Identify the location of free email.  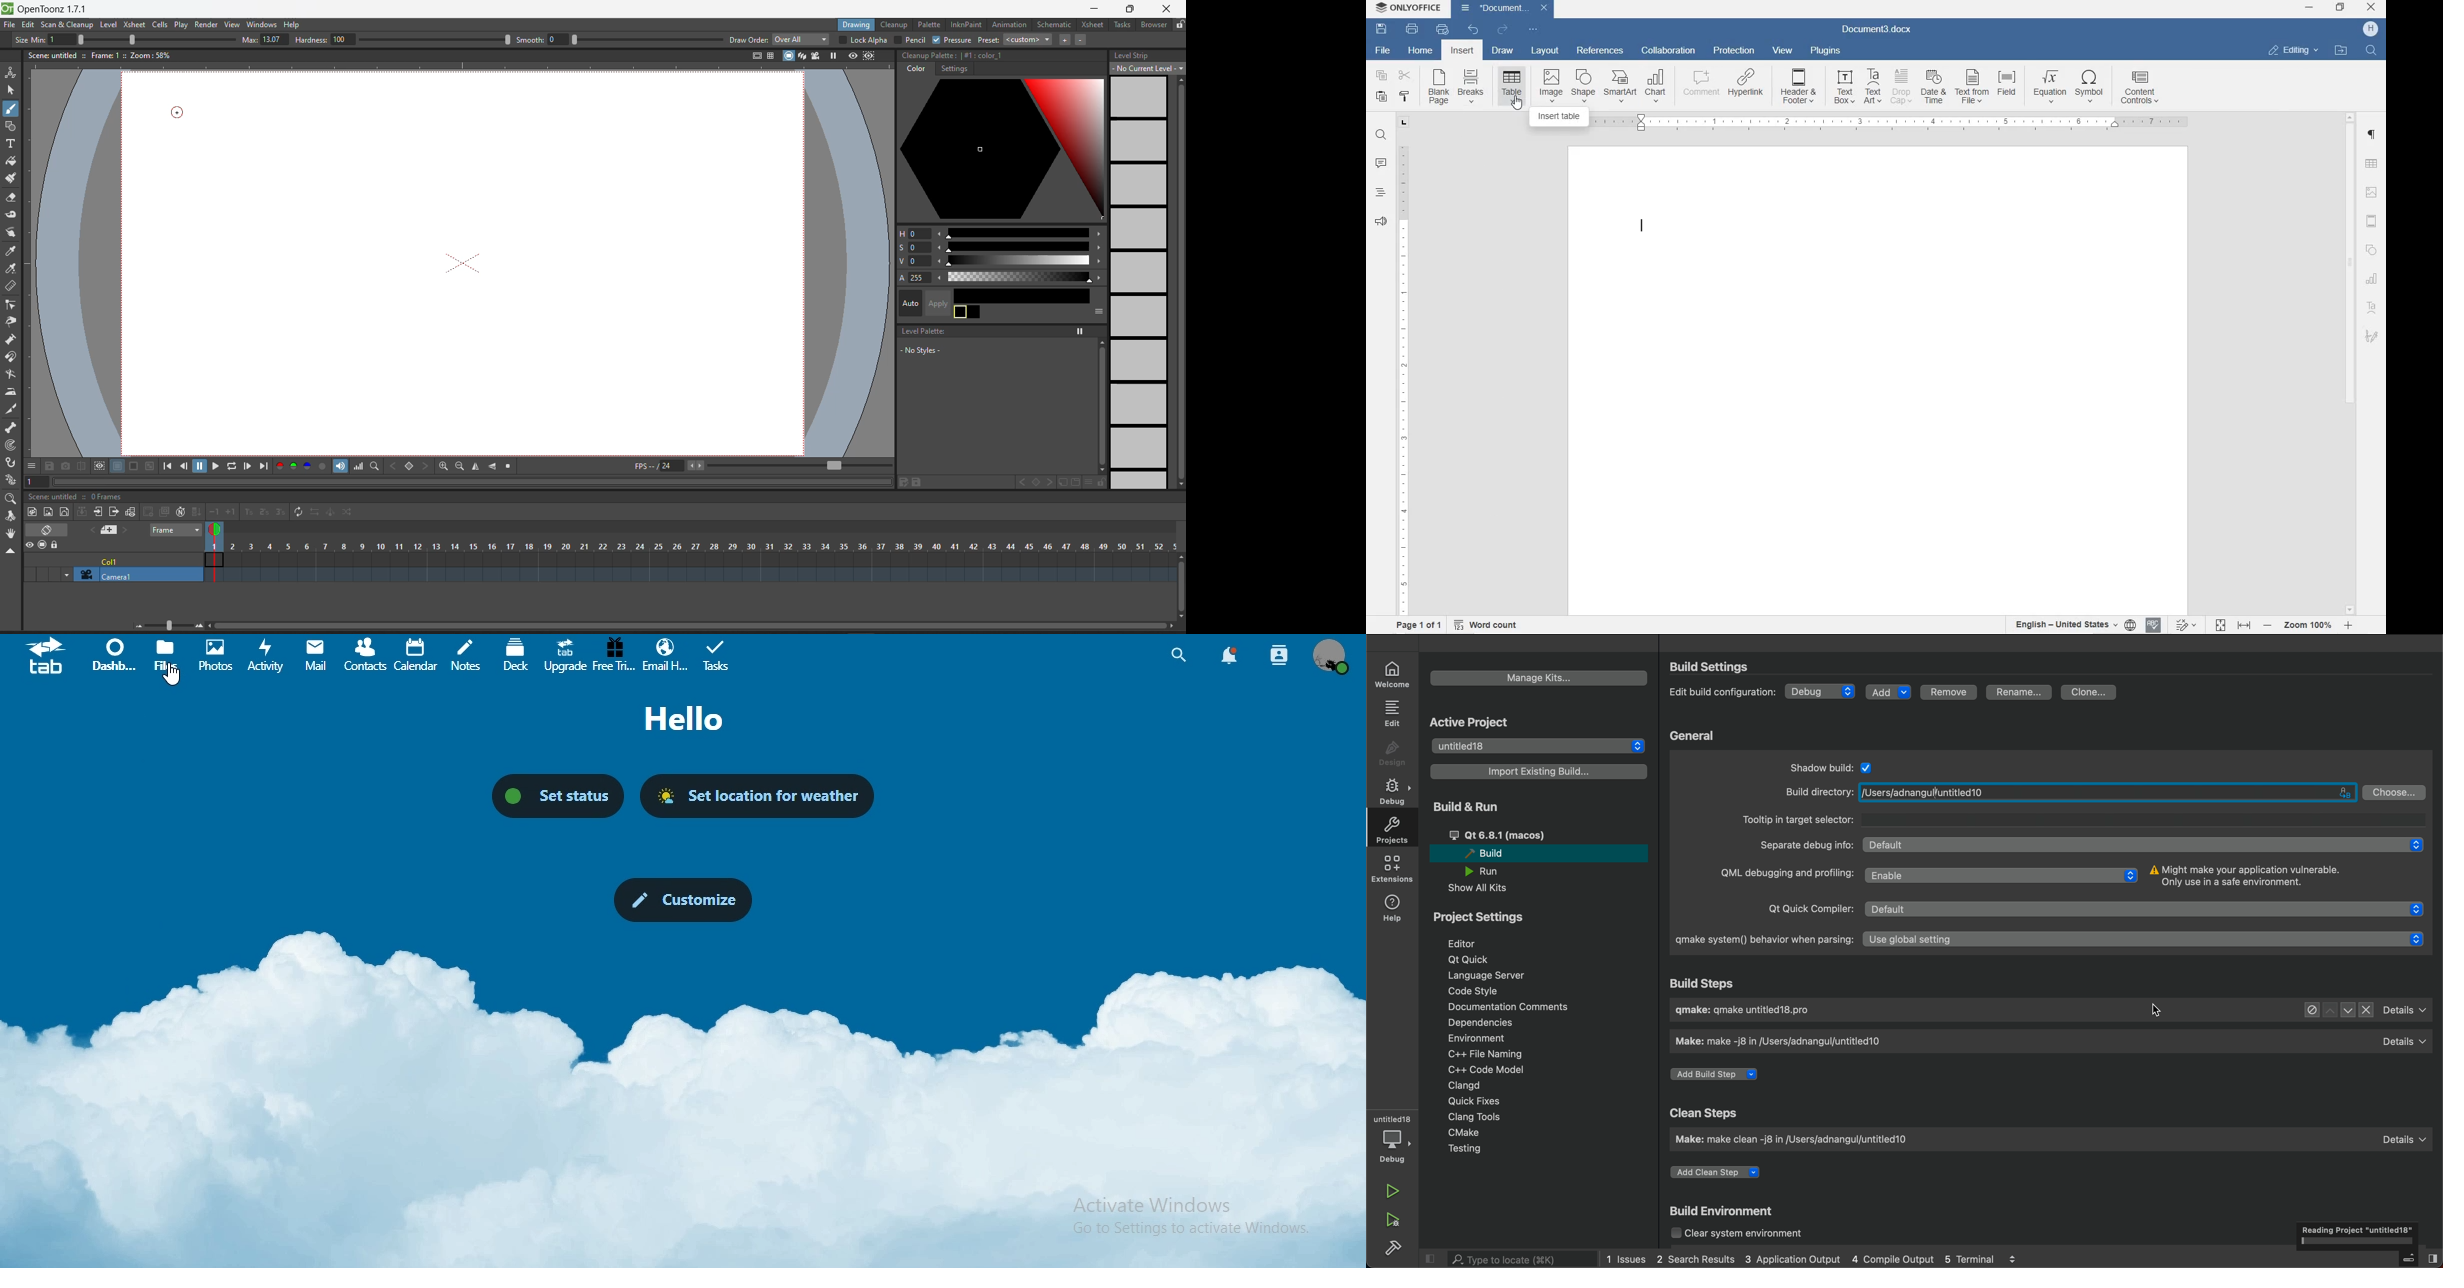
(615, 657).